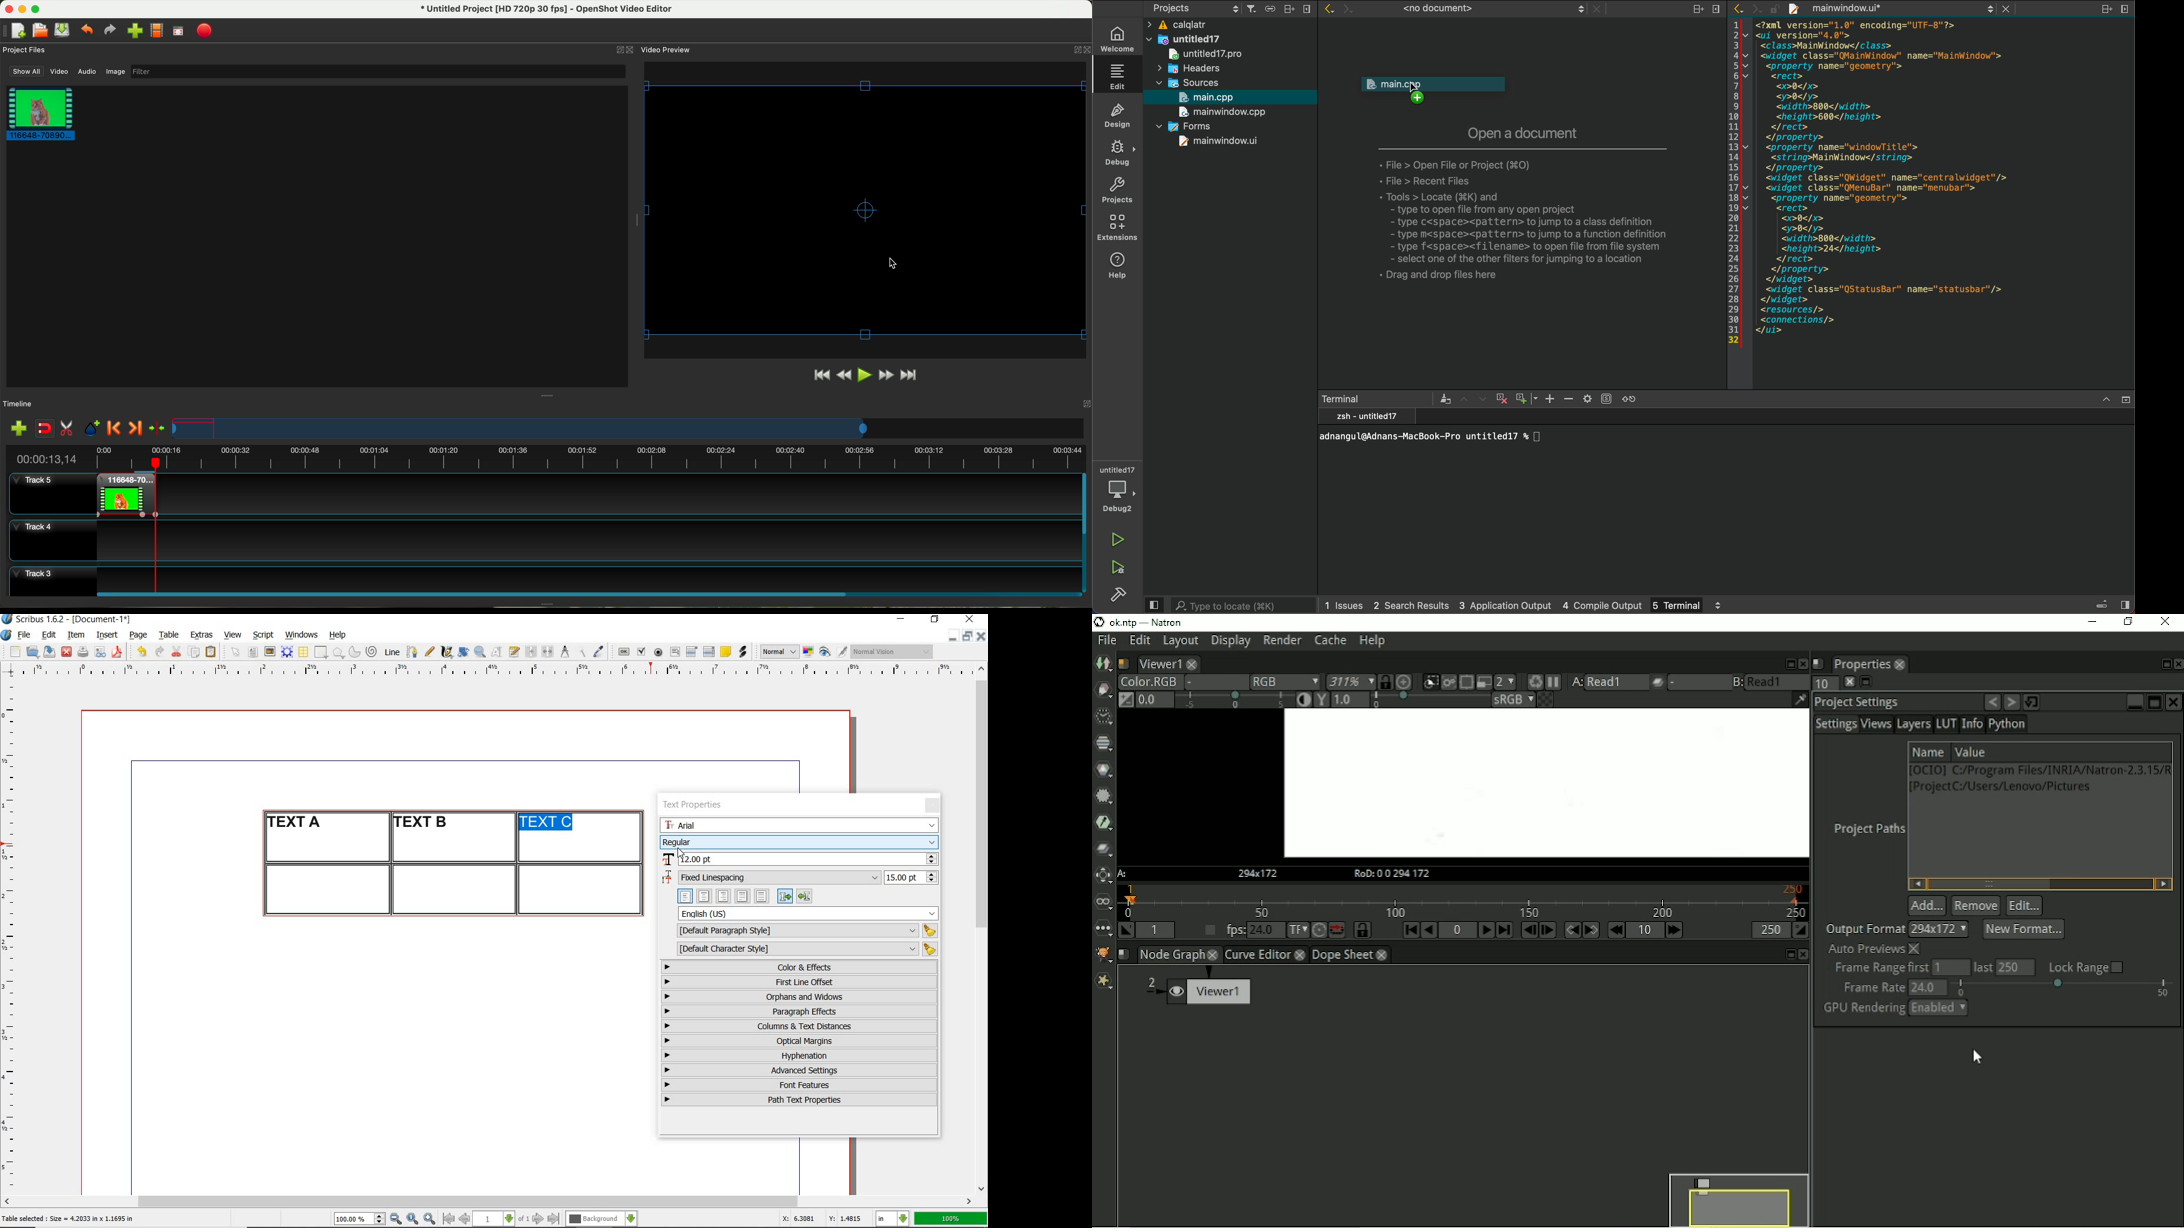  I want to click on , so click(1805, 664).